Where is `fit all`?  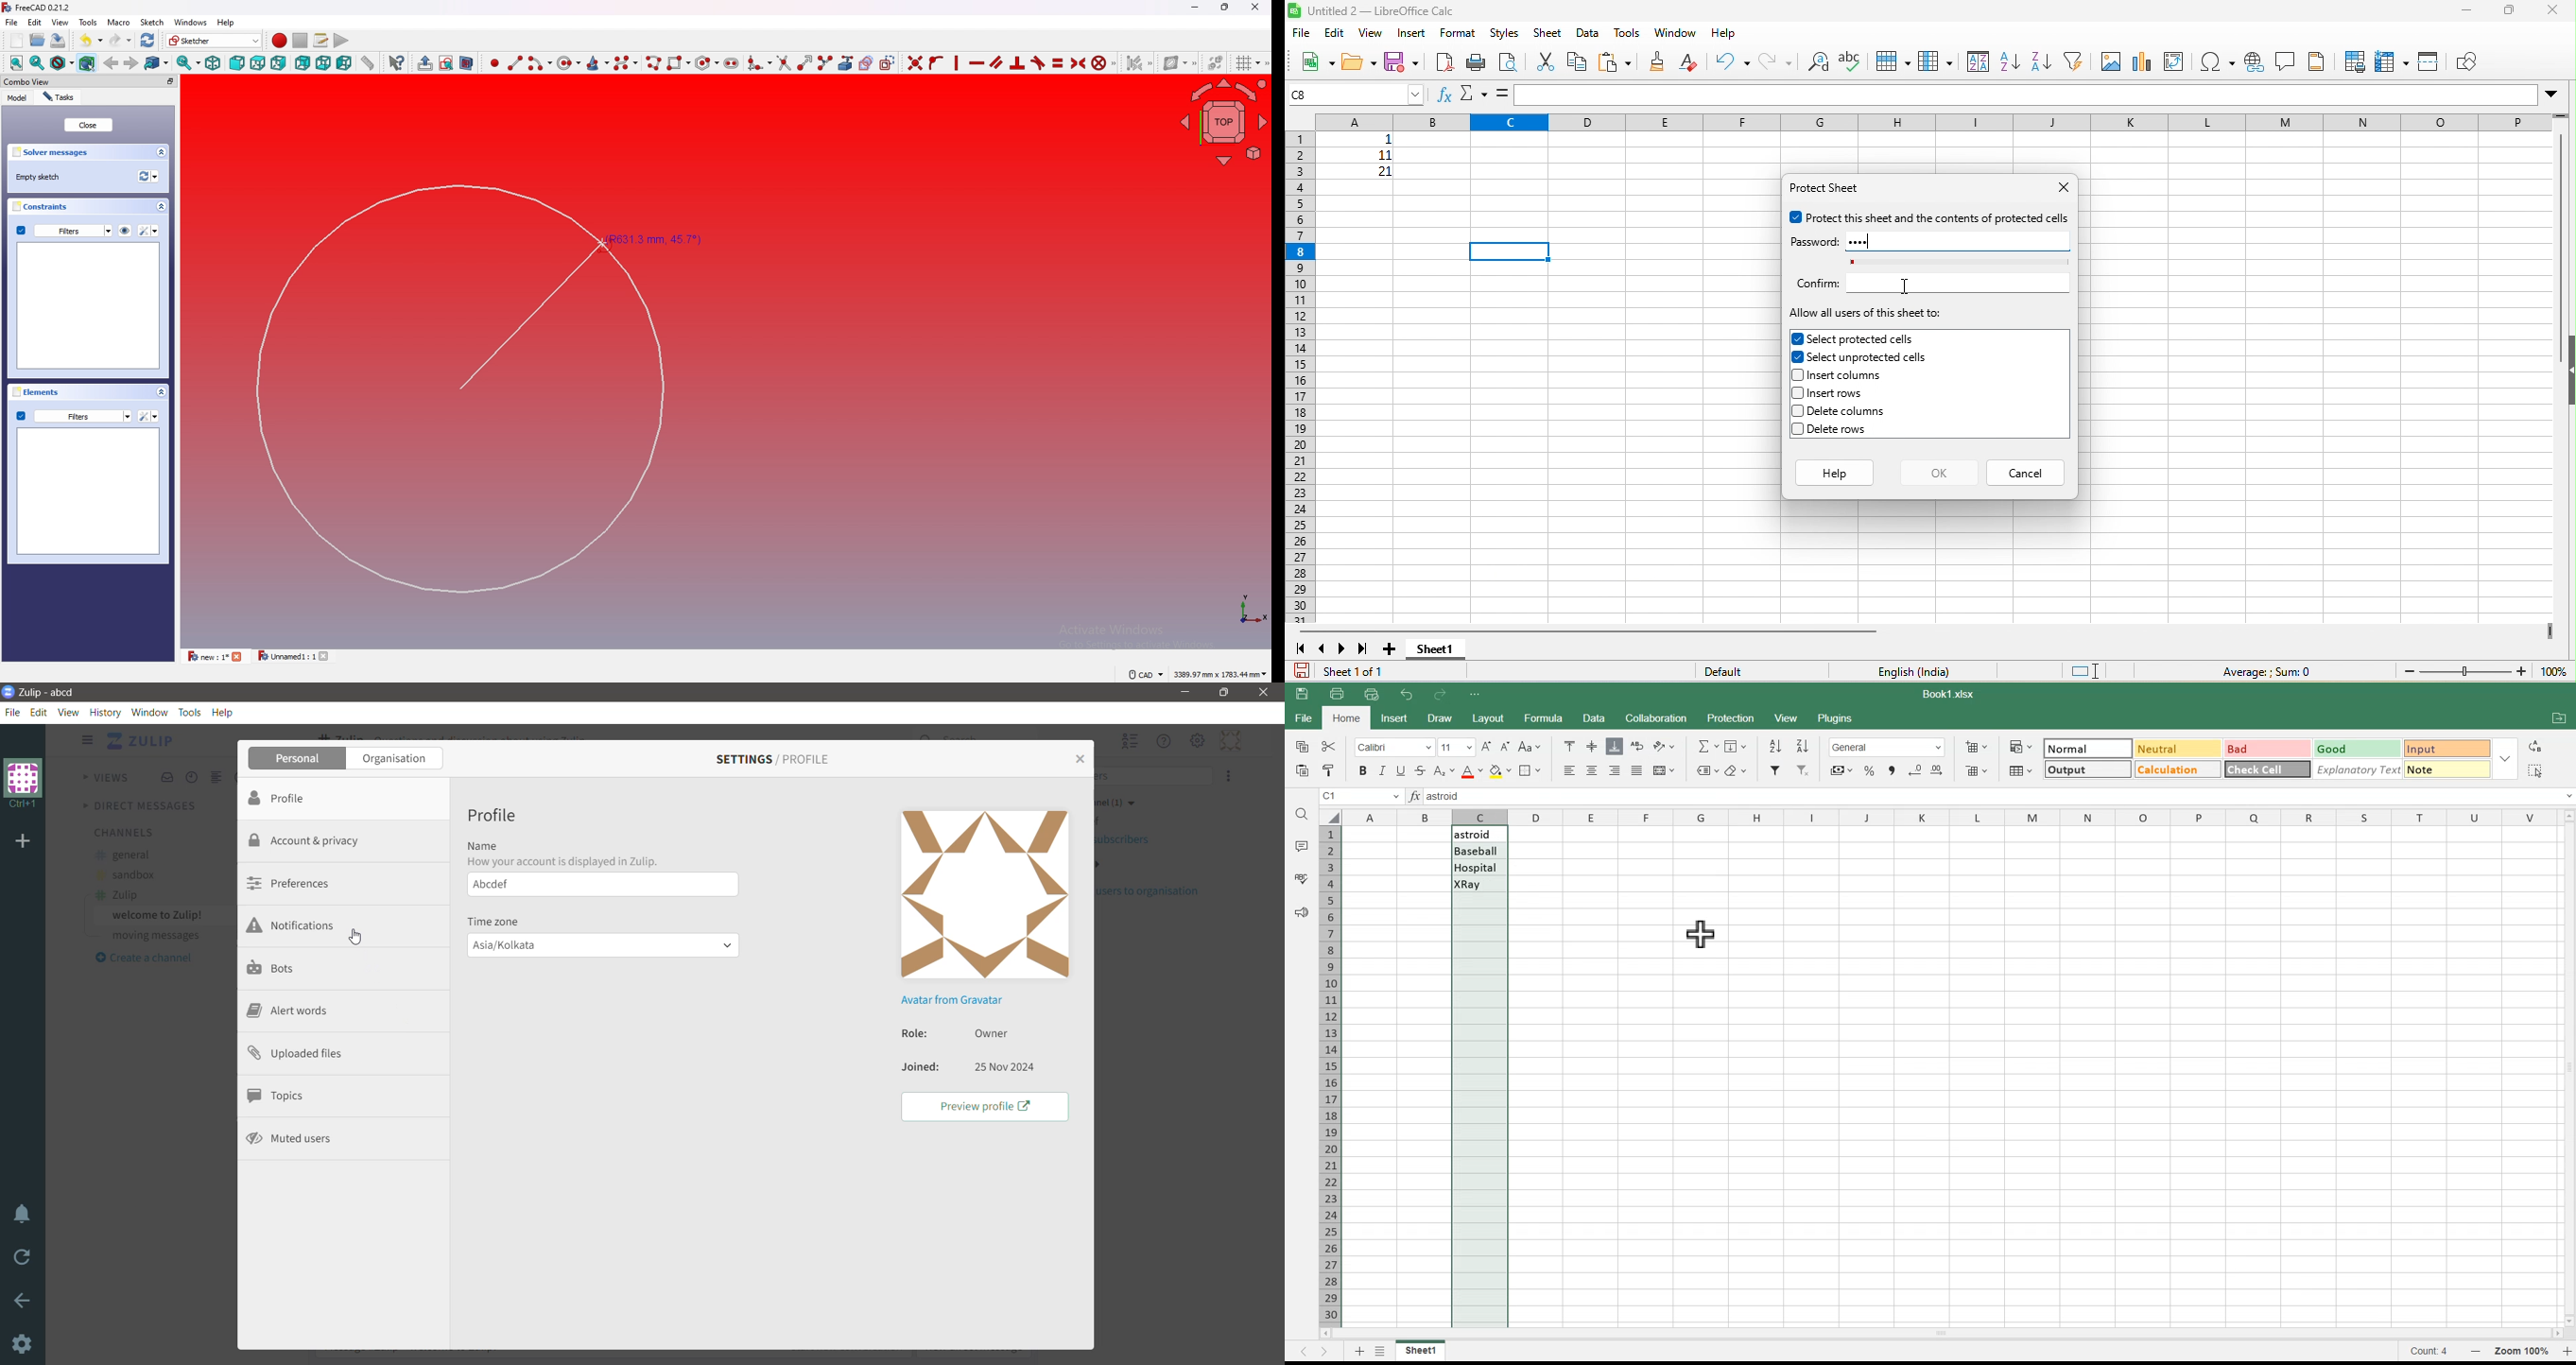 fit all is located at coordinates (16, 63).